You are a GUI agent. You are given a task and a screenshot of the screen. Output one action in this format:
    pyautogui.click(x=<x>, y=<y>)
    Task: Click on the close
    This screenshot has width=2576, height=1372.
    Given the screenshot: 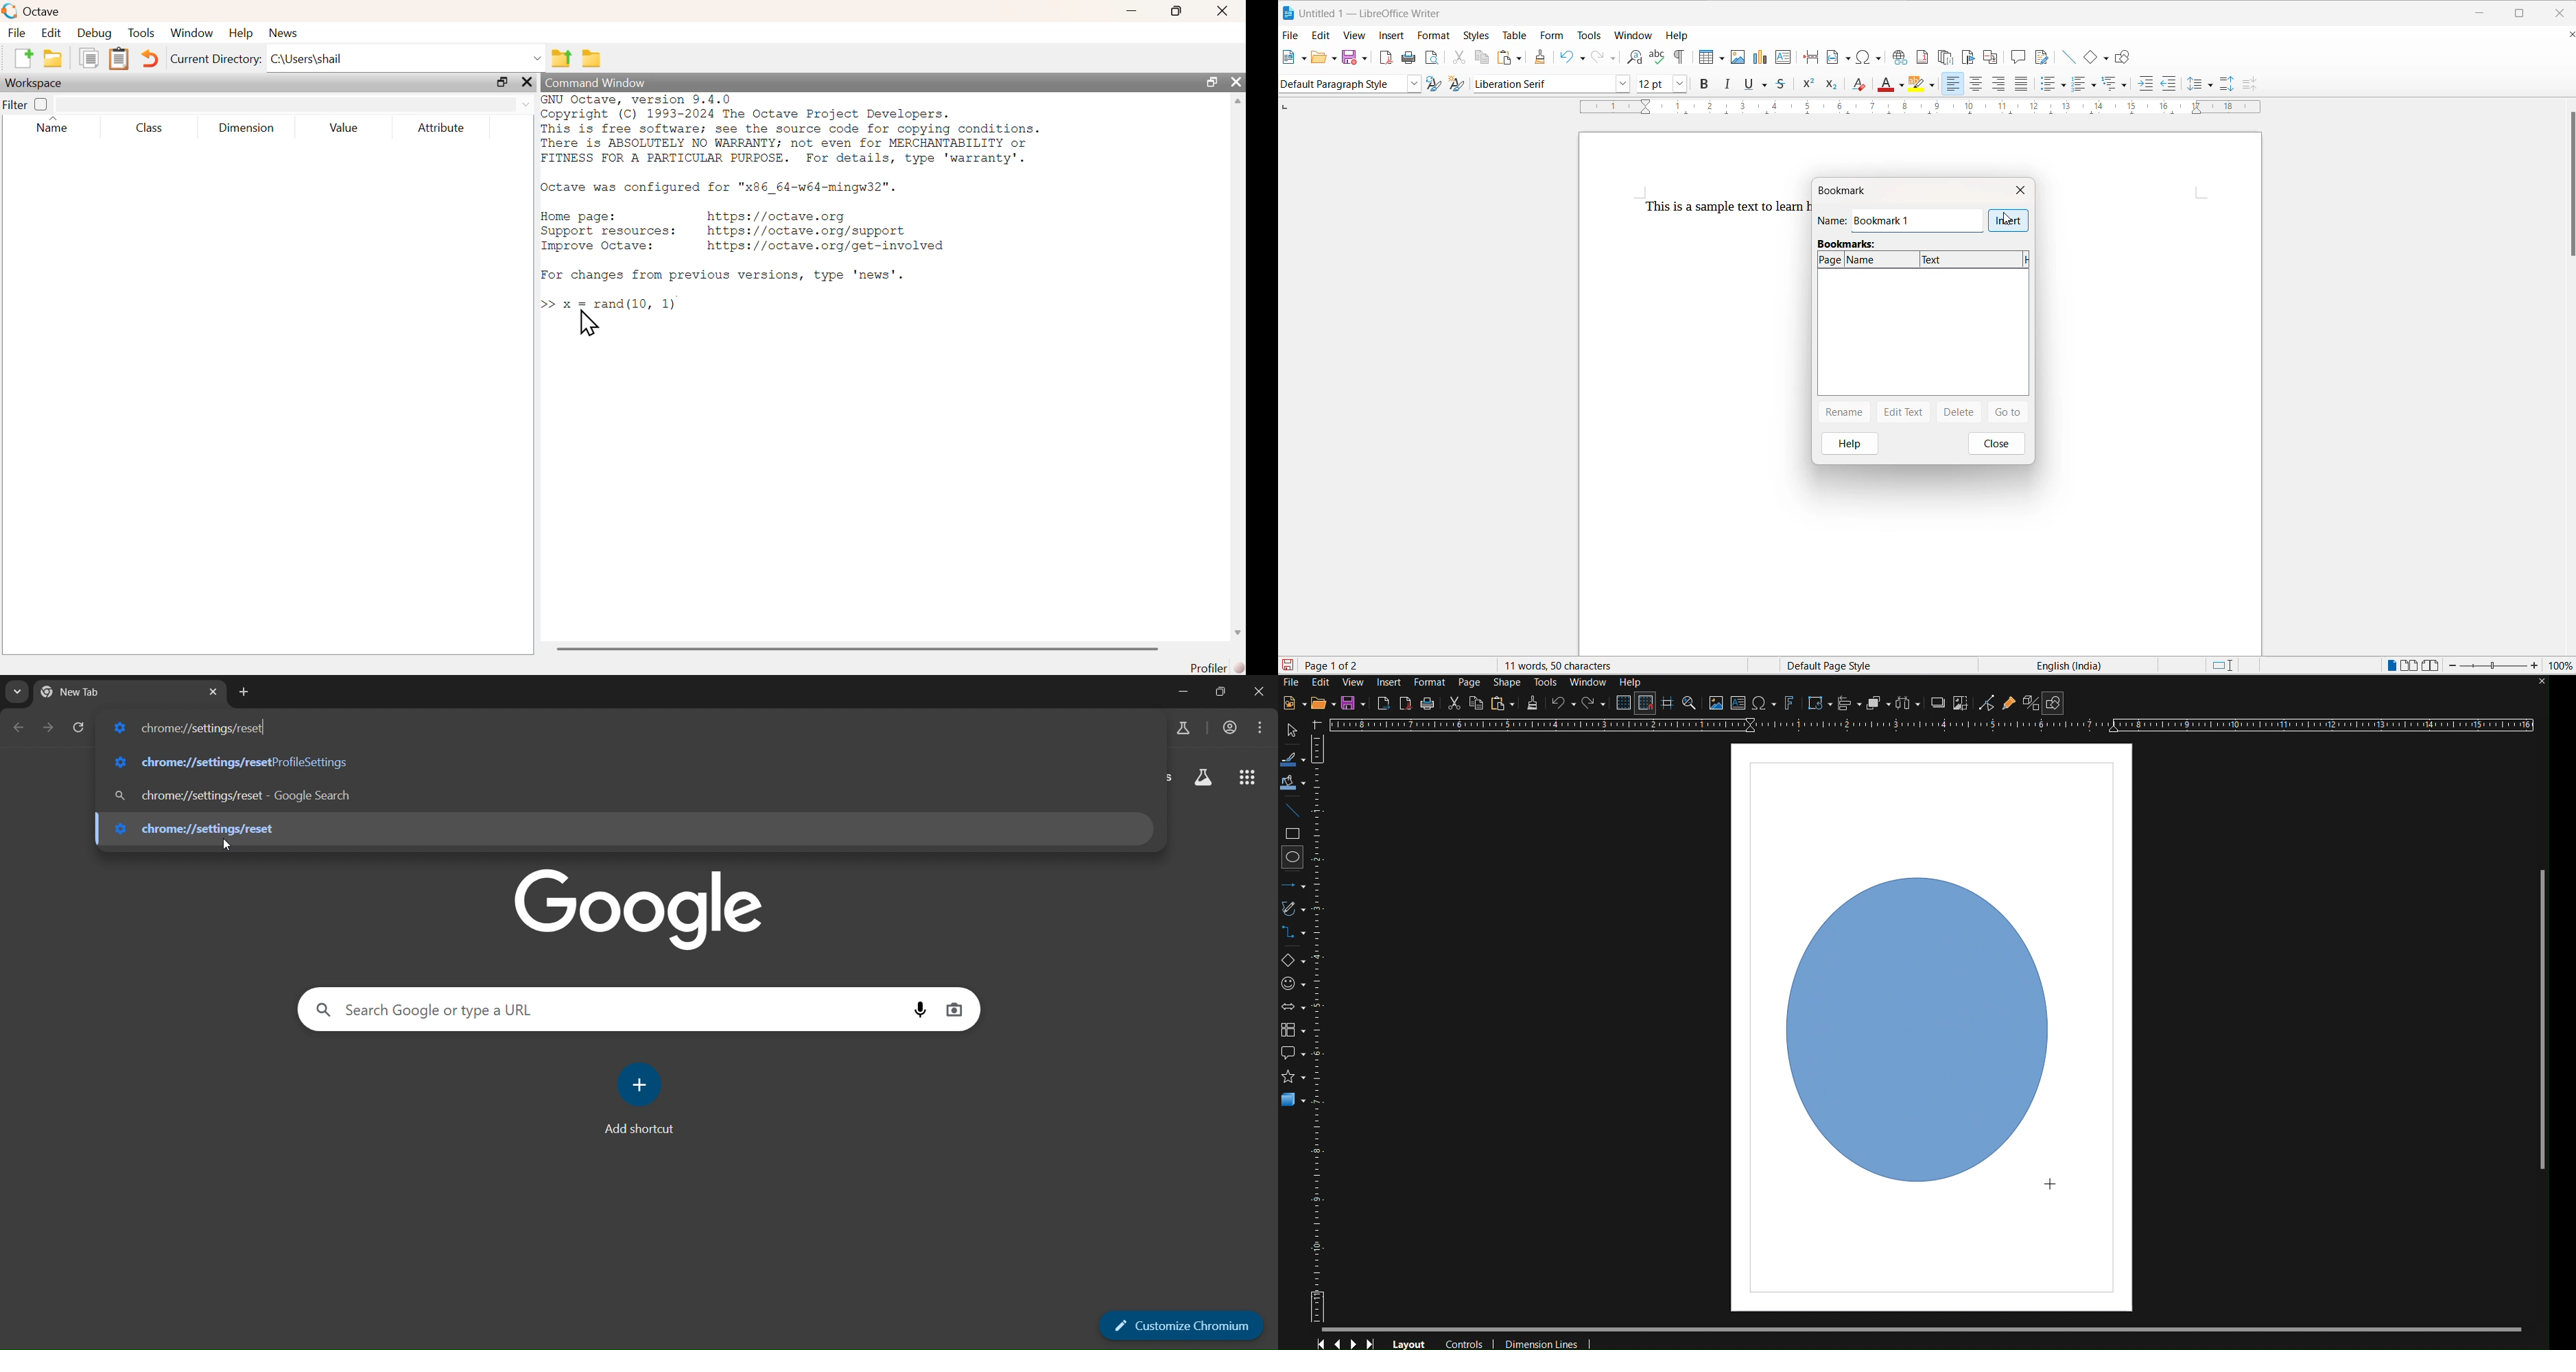 What is the action you would take?
    pyautogui.click(x=1239, y=83)
    